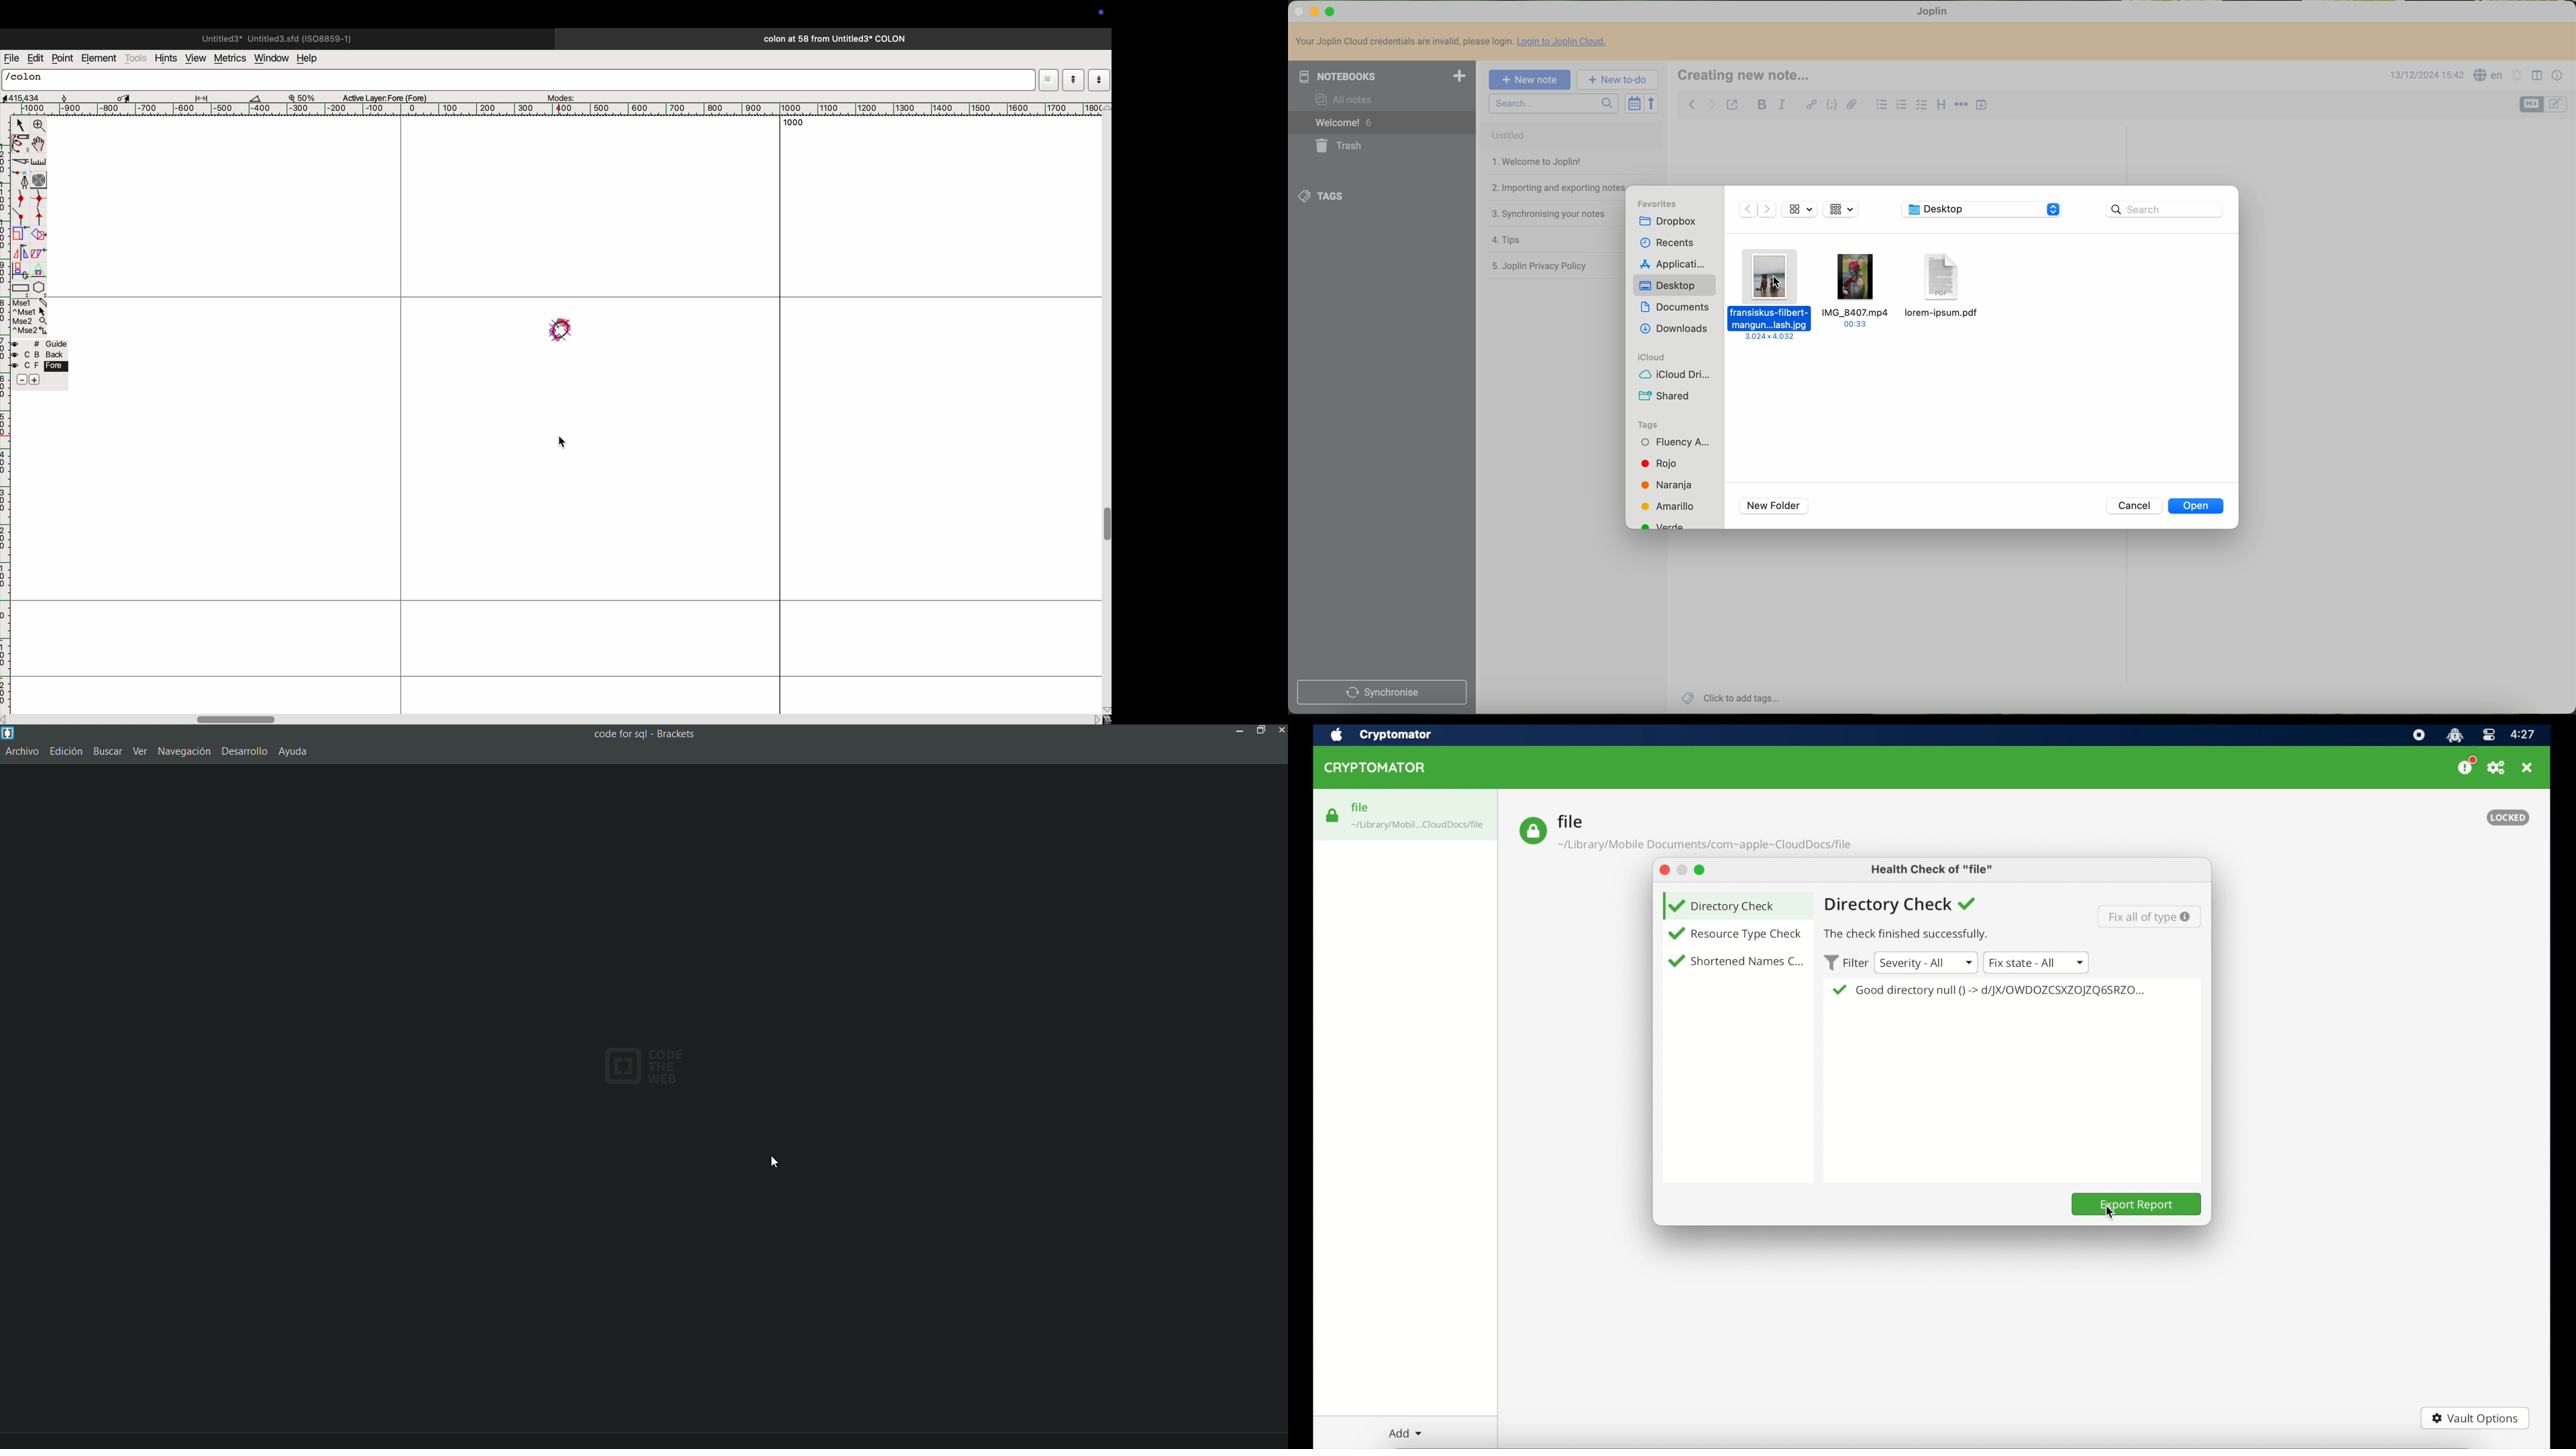 This screenshot has width=2576, height=1456. I want to click on shared, so click(1664, 397).